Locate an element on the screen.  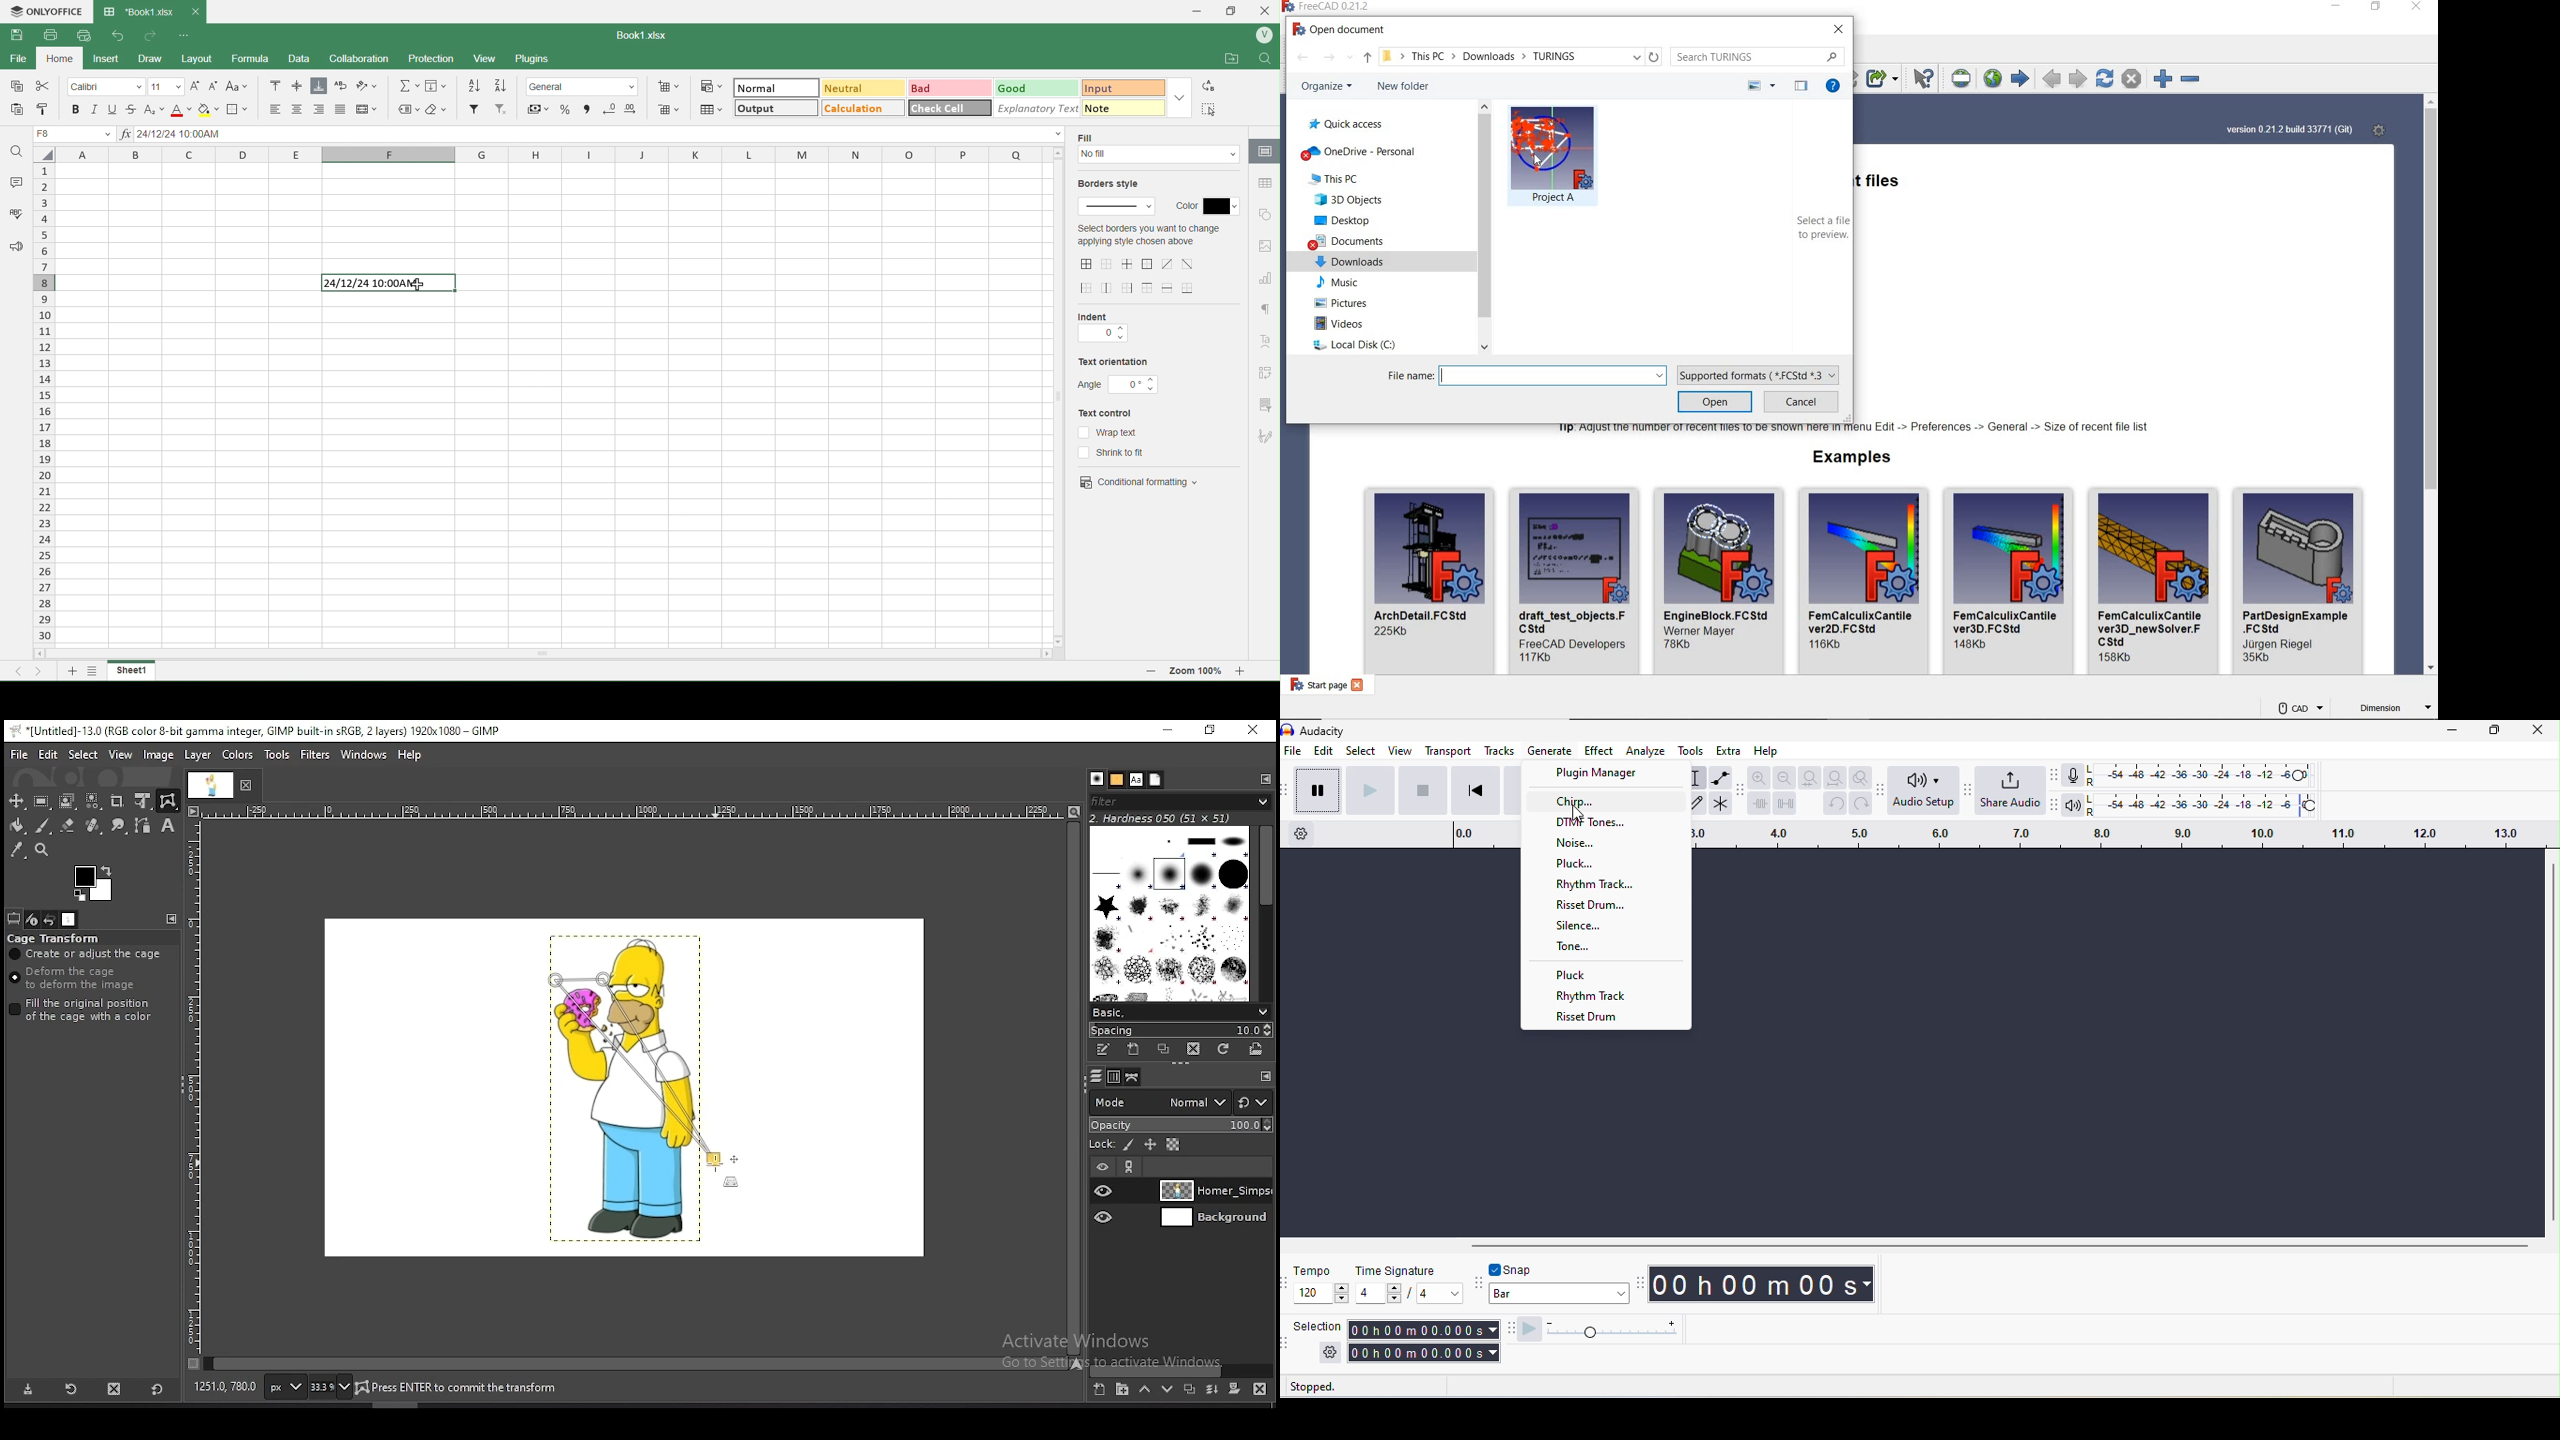
configure this tab is located at coordinates (175, 920).